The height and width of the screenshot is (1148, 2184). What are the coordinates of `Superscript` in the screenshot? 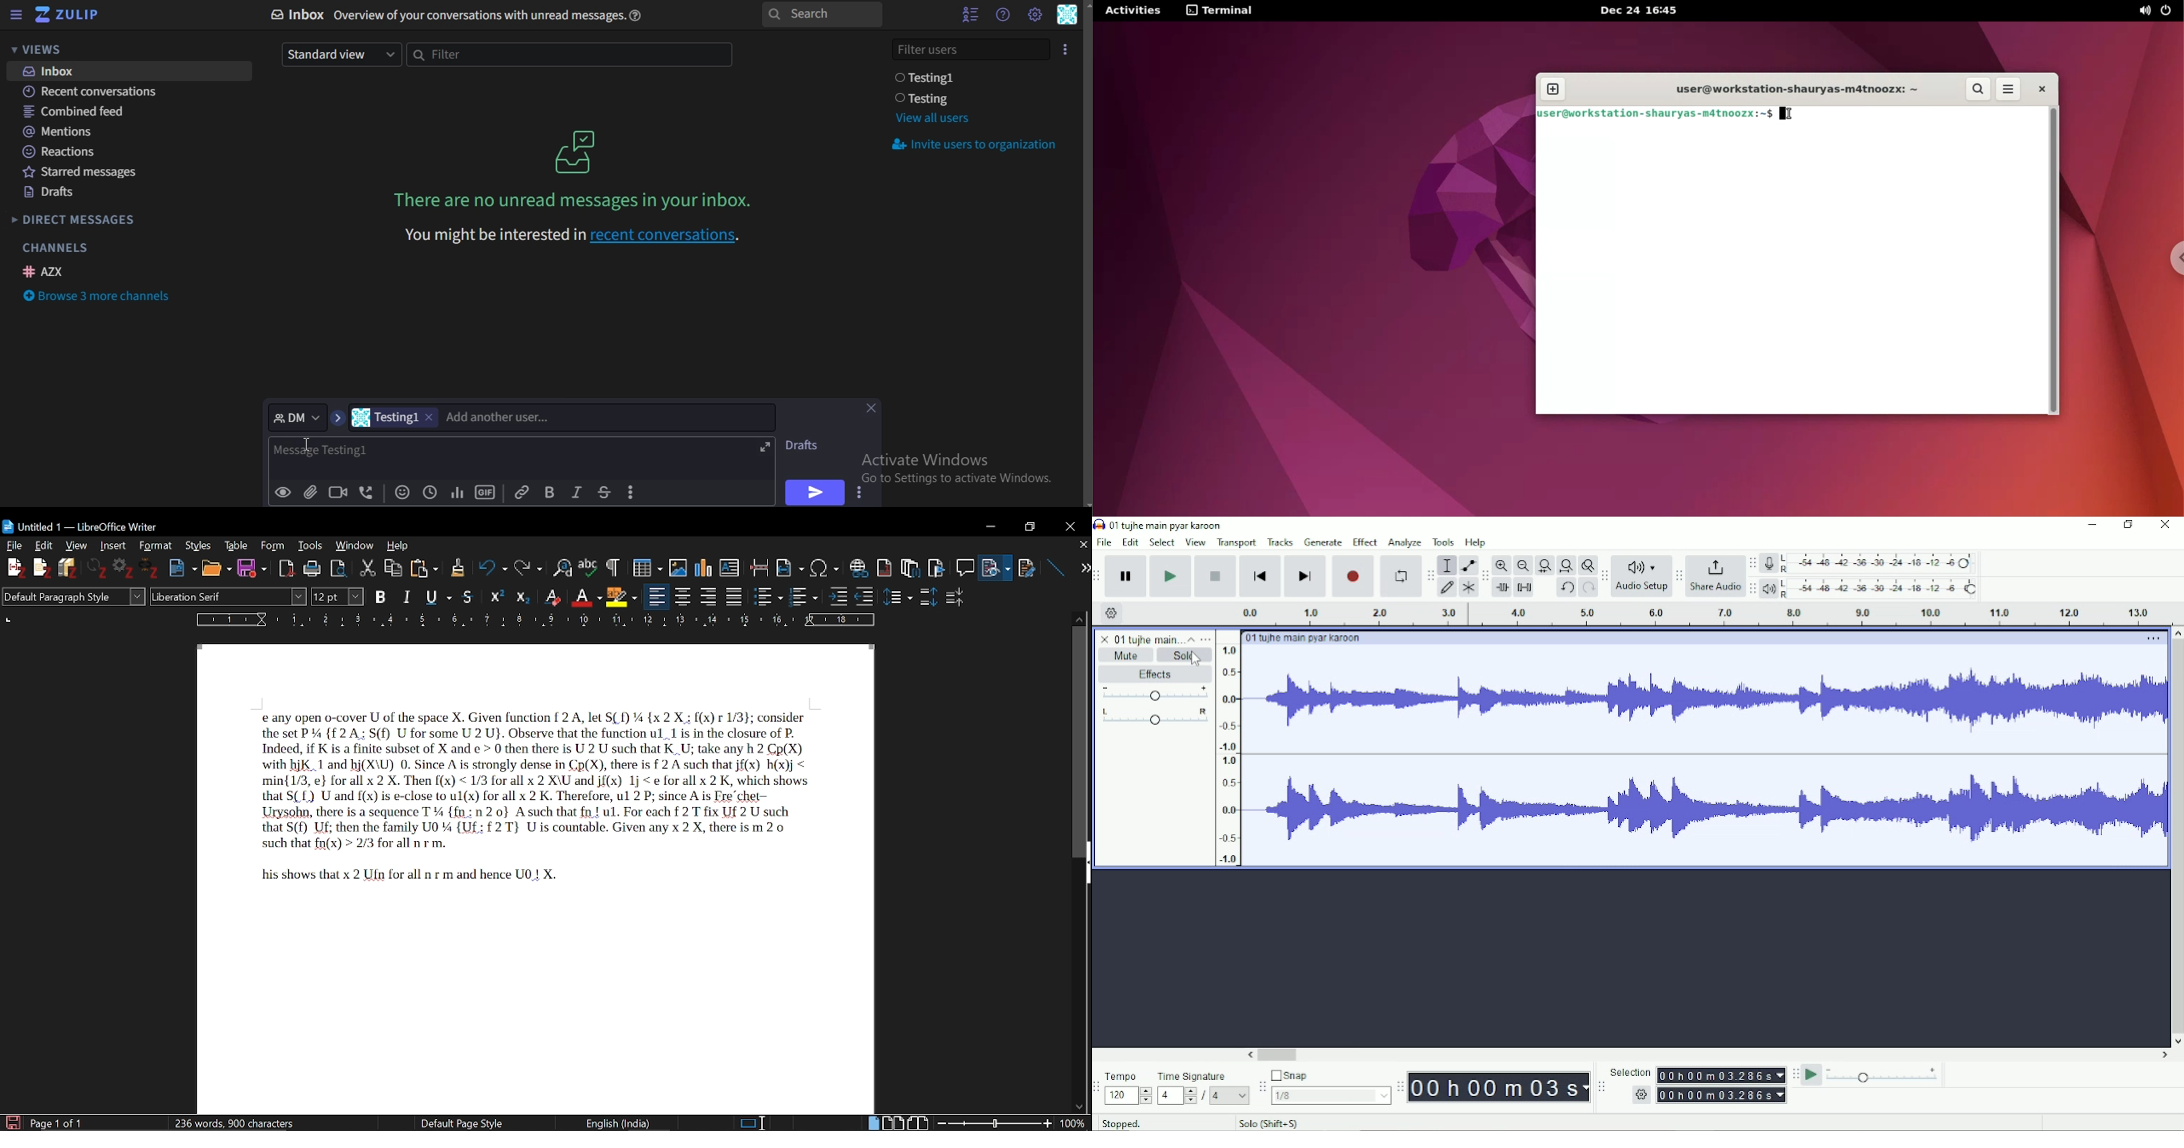 It's located at (552, 596).